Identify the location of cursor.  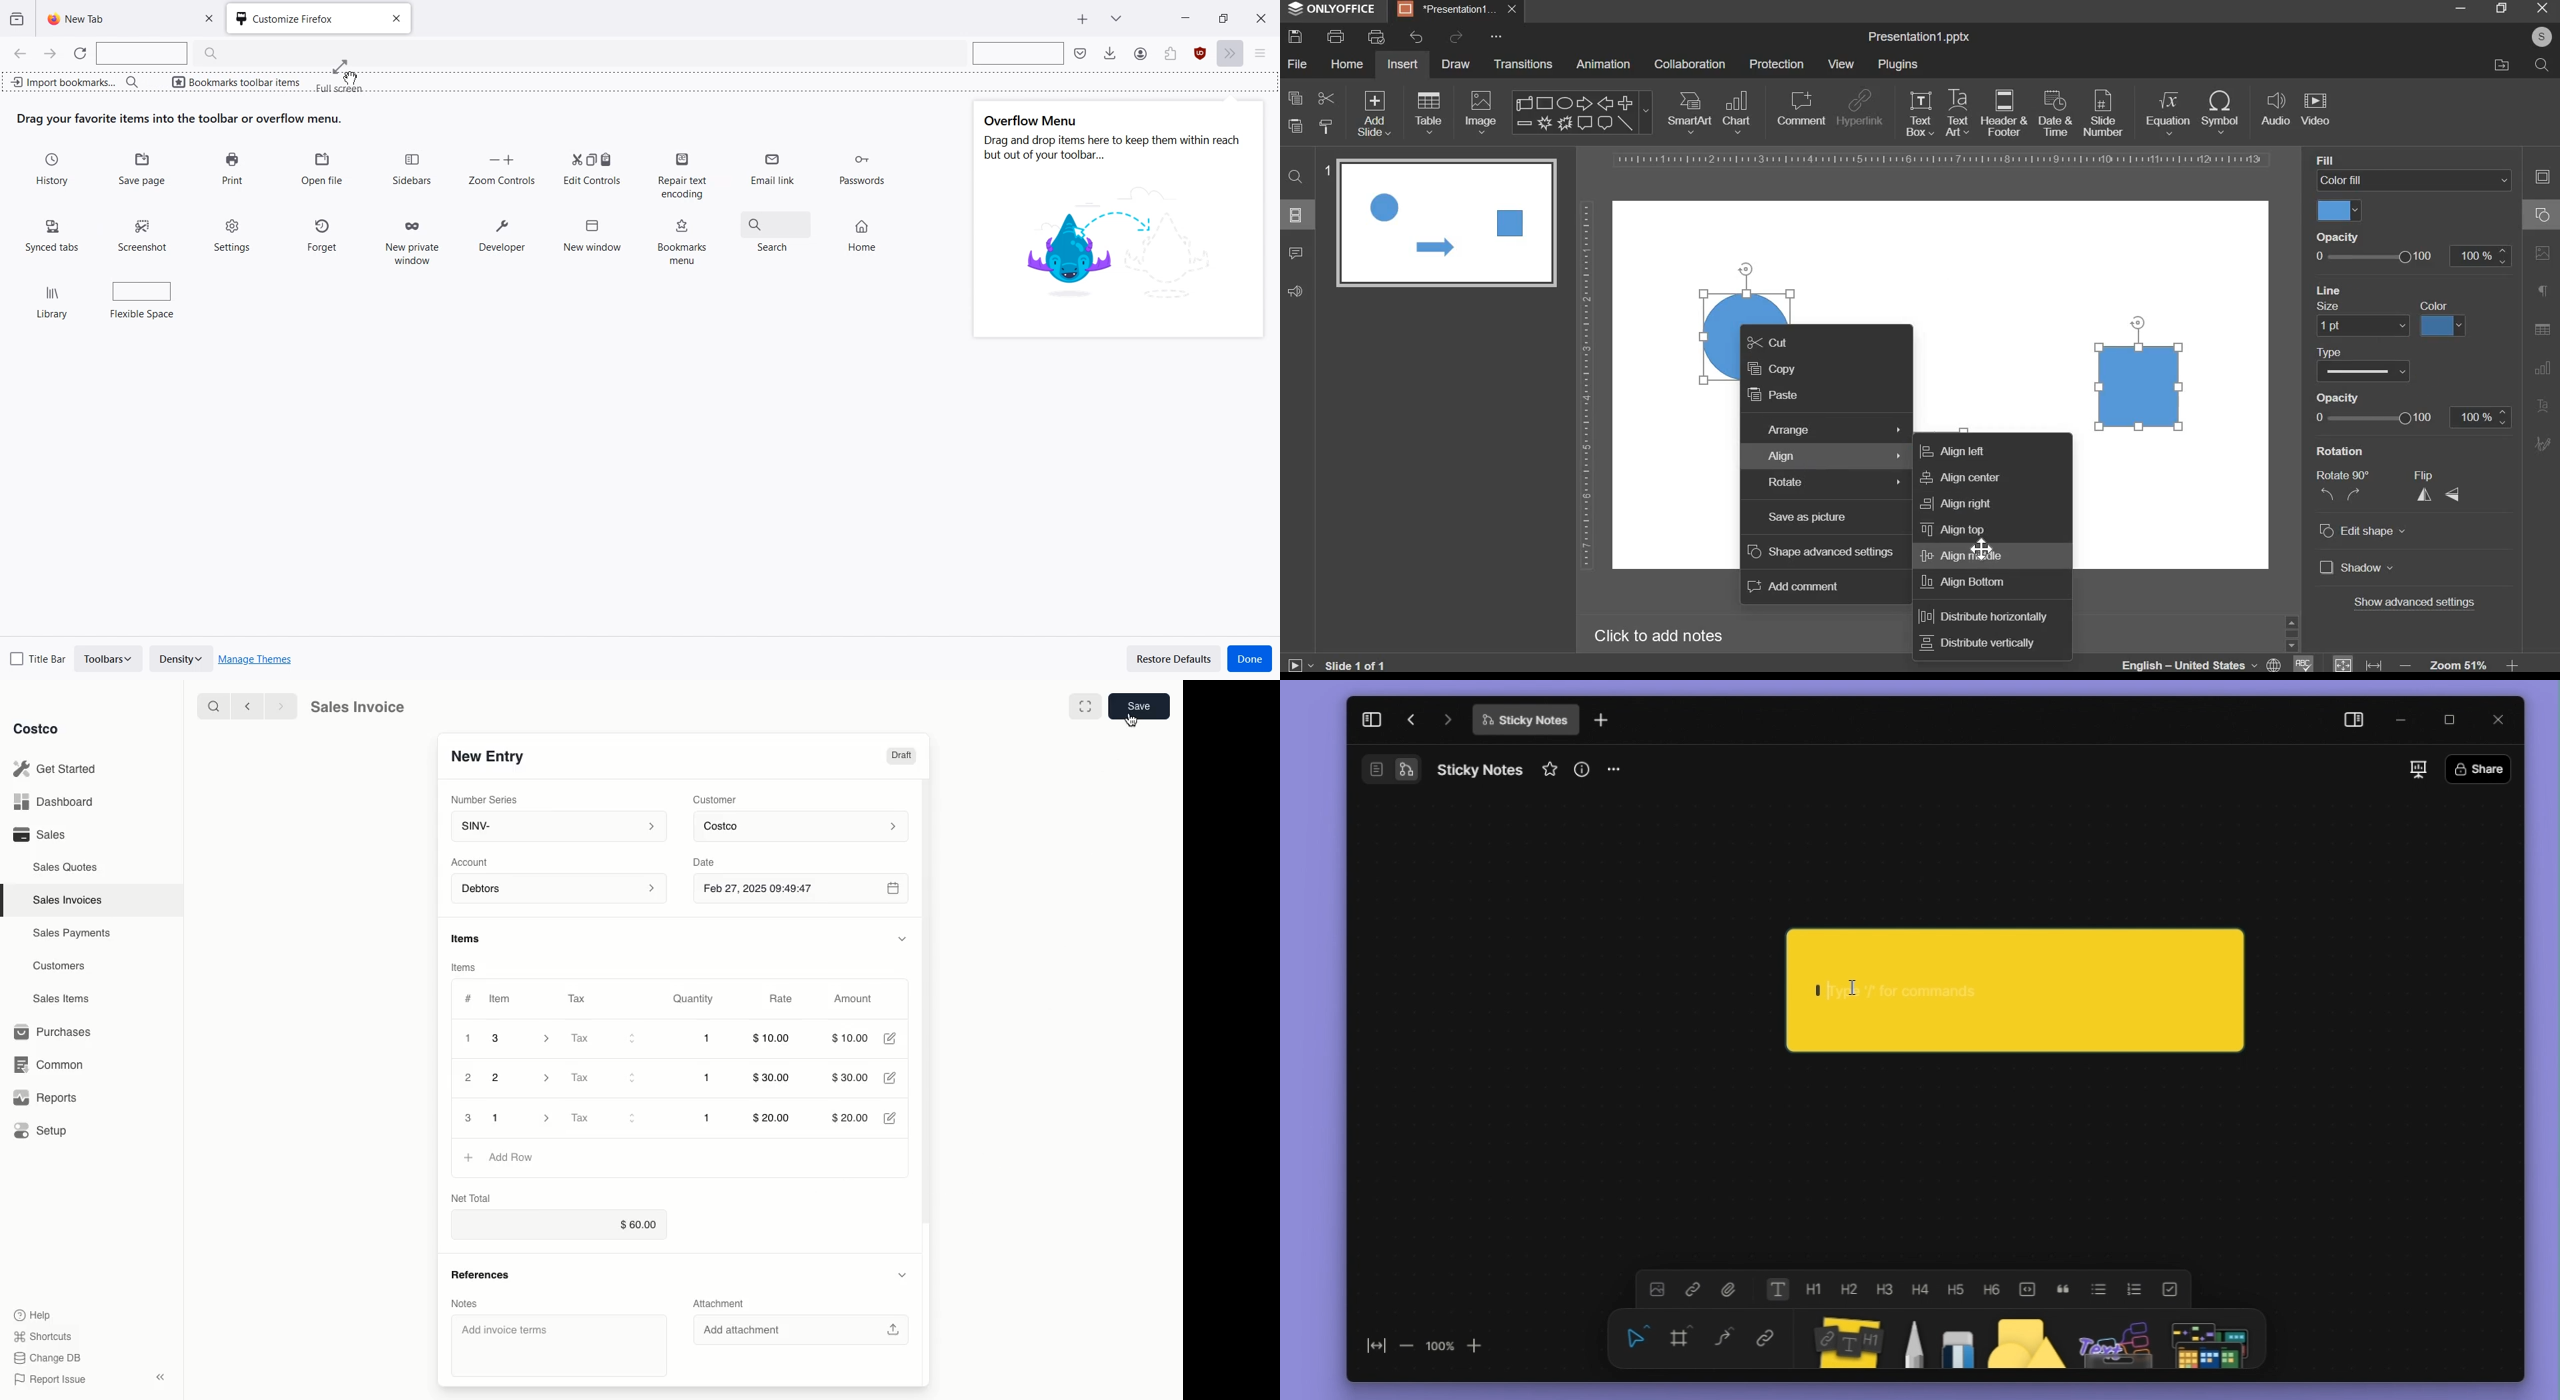
(1748, 271).